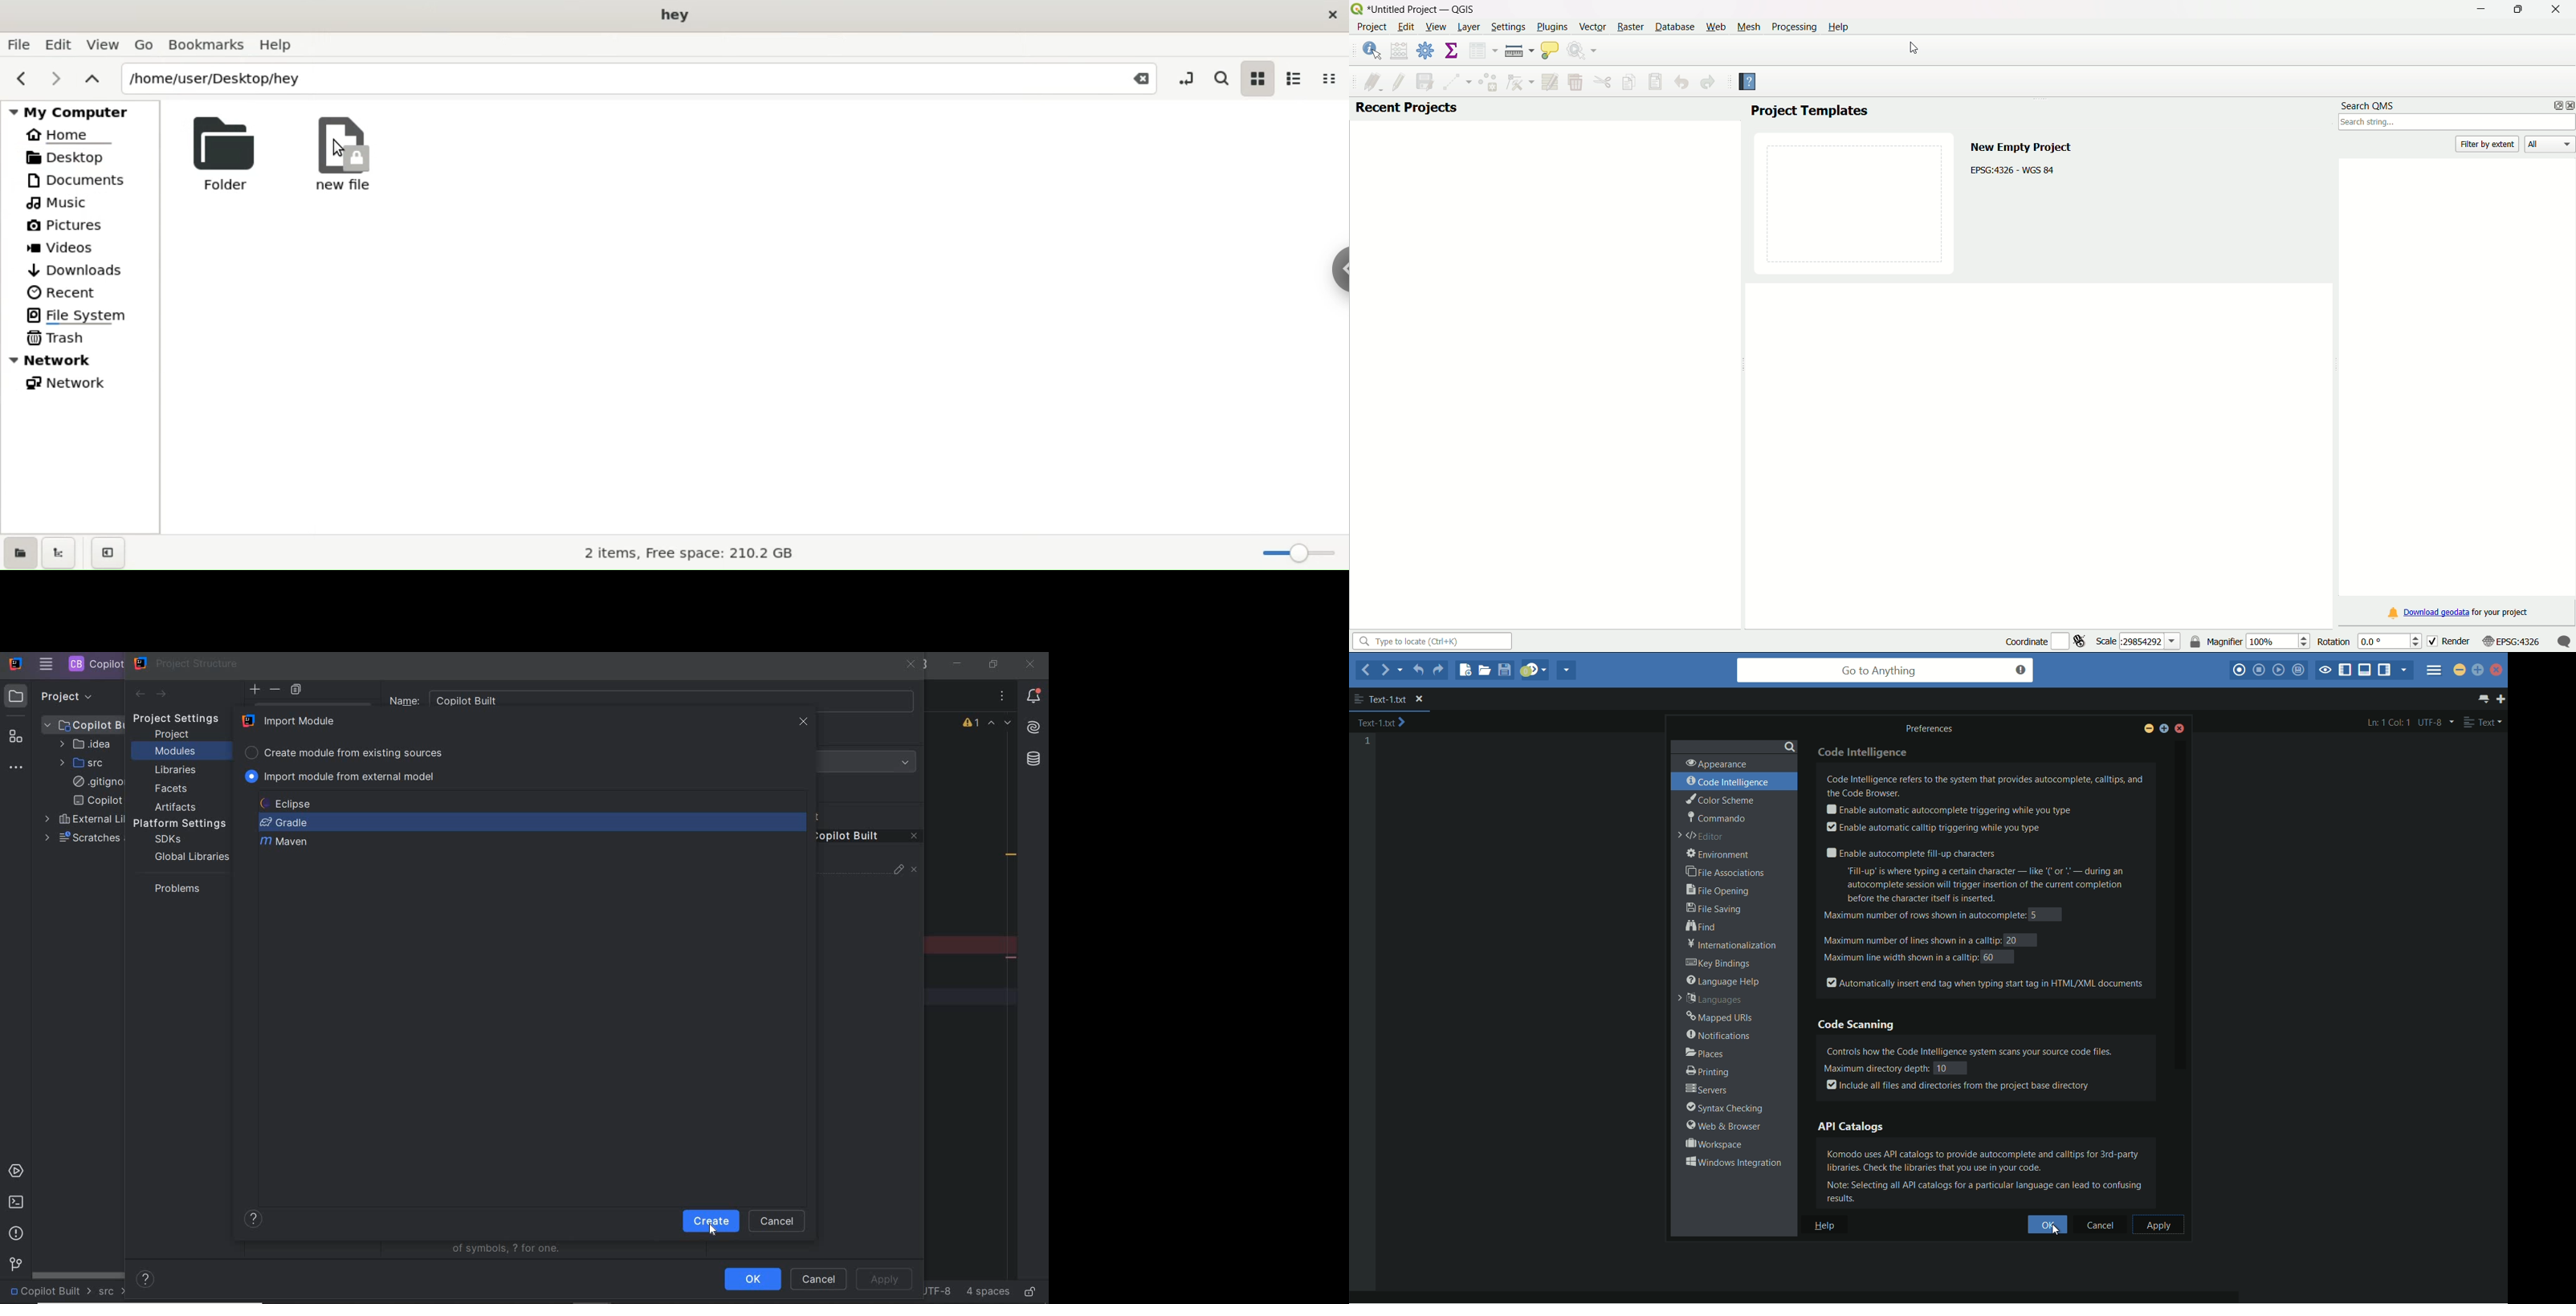  Describe the element at coordinates (2013, 941) in the screenshot. I see `20` at that location.